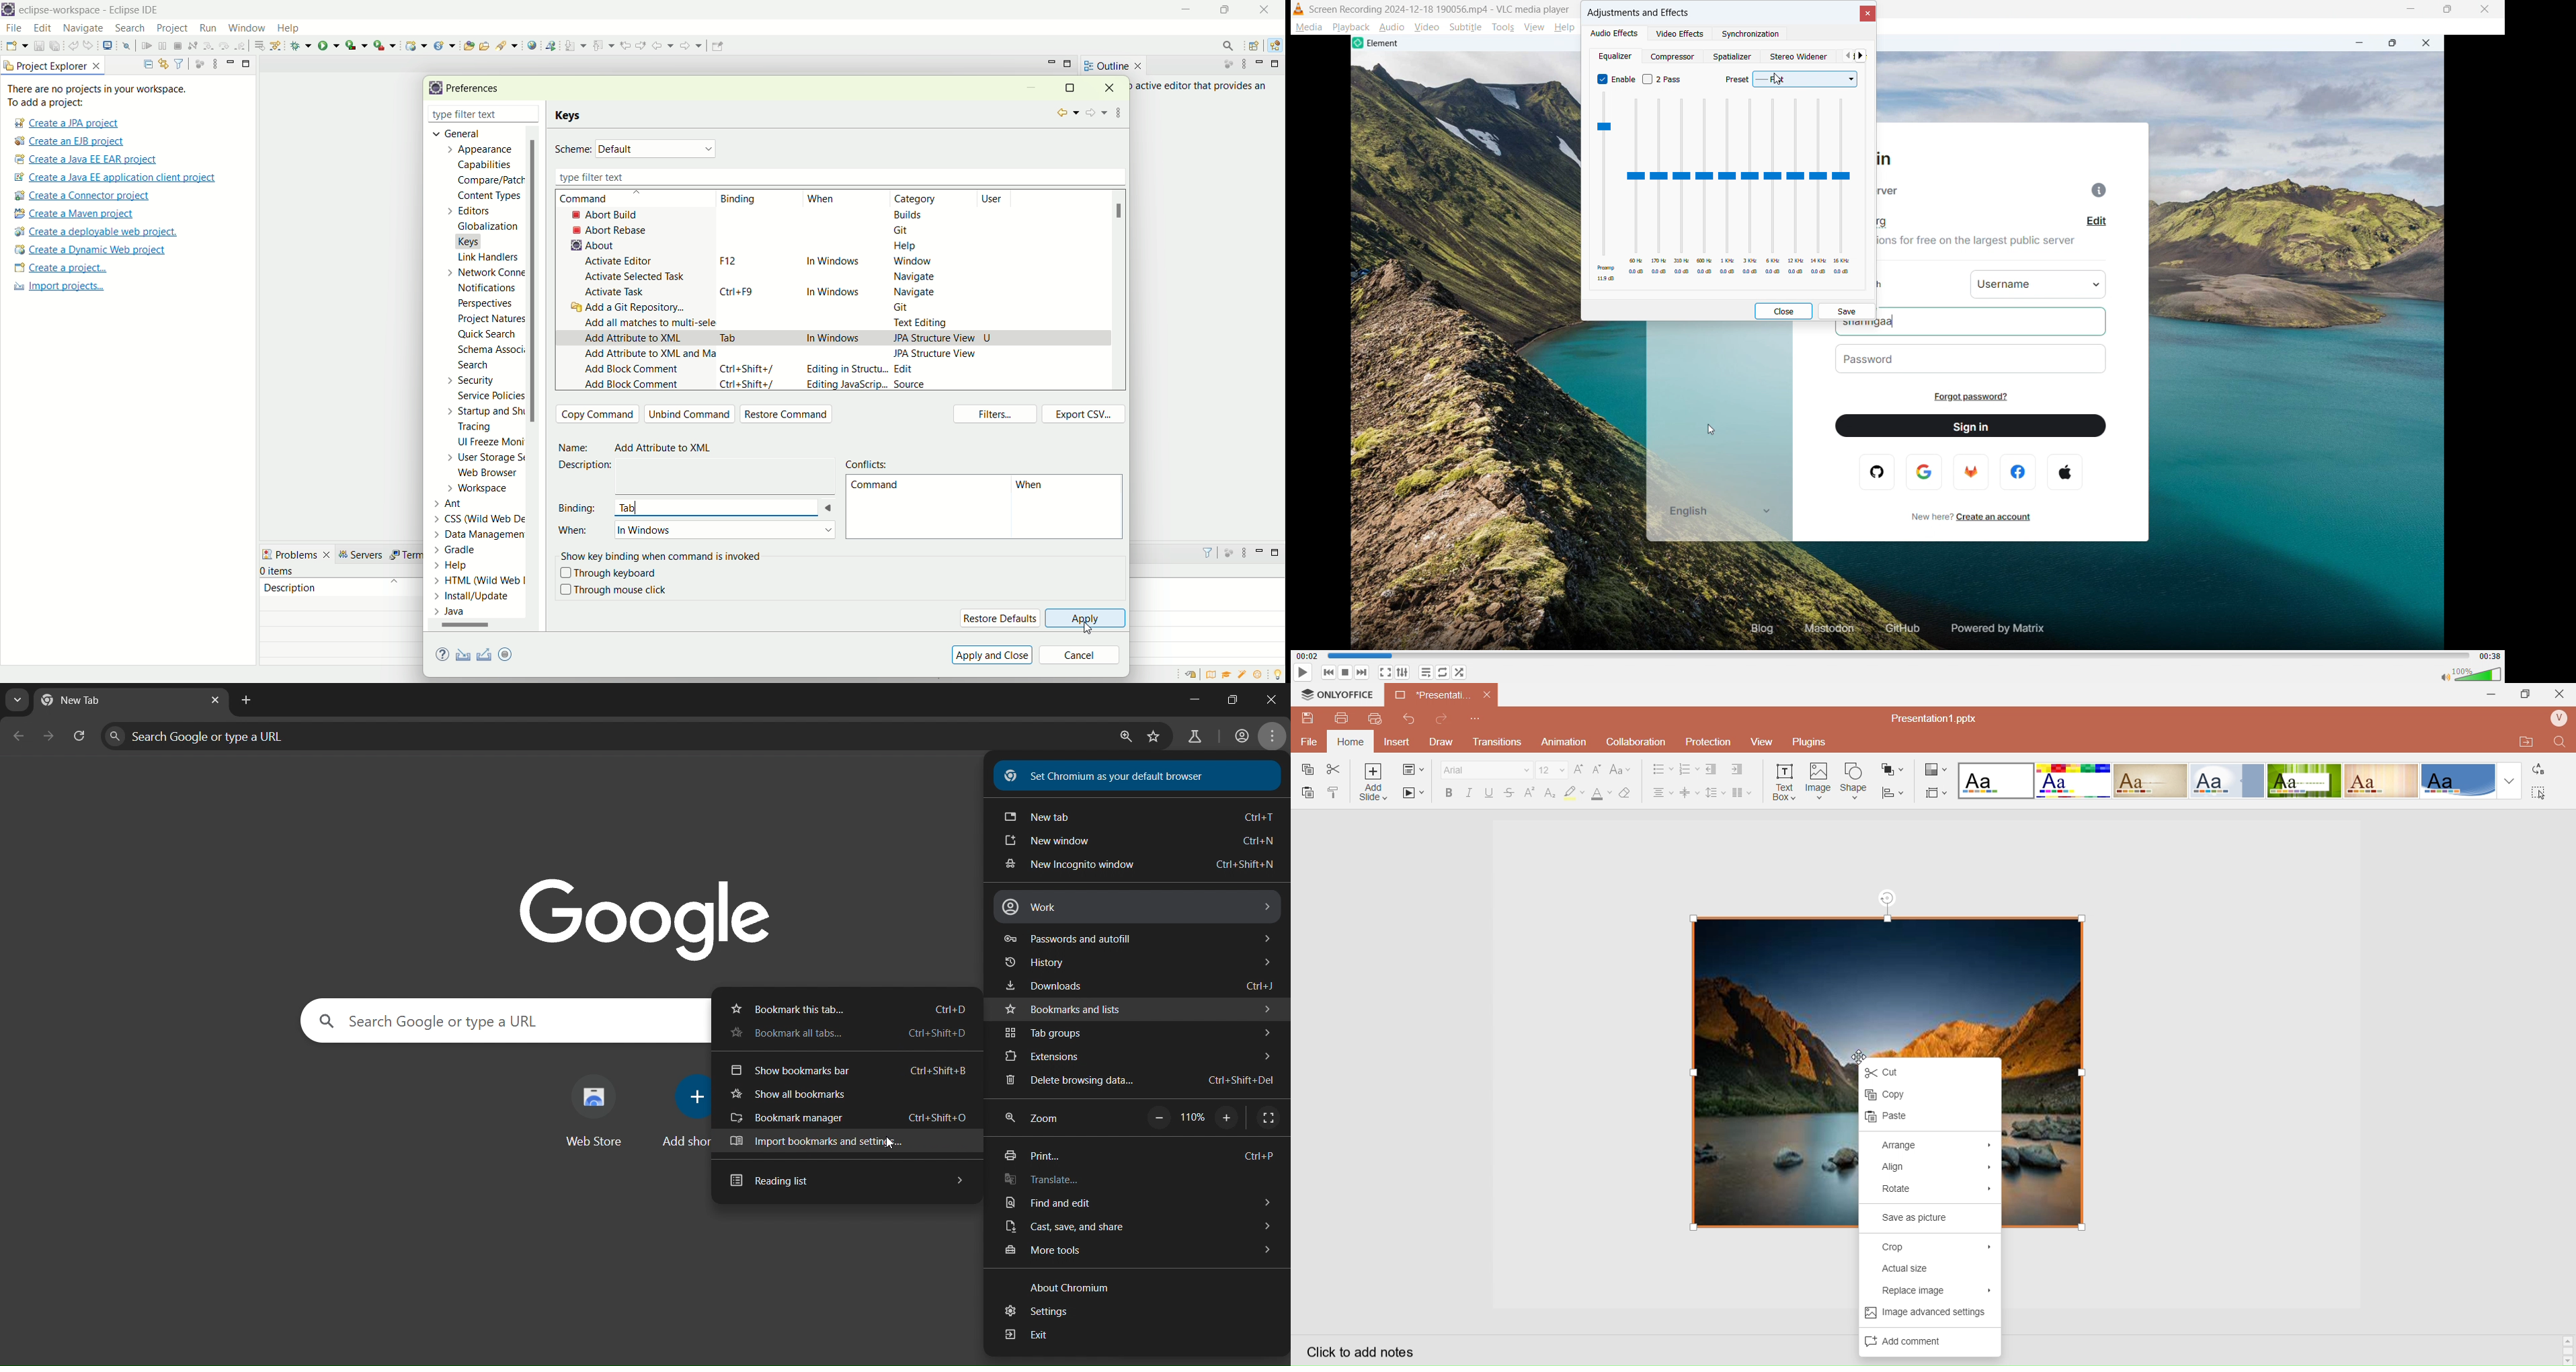 The image size is (2576, 1372). What do you see at coordinates (1717, 793) in the screenshot?
I see `Line Spacing` at bounding box center [1717, 793].